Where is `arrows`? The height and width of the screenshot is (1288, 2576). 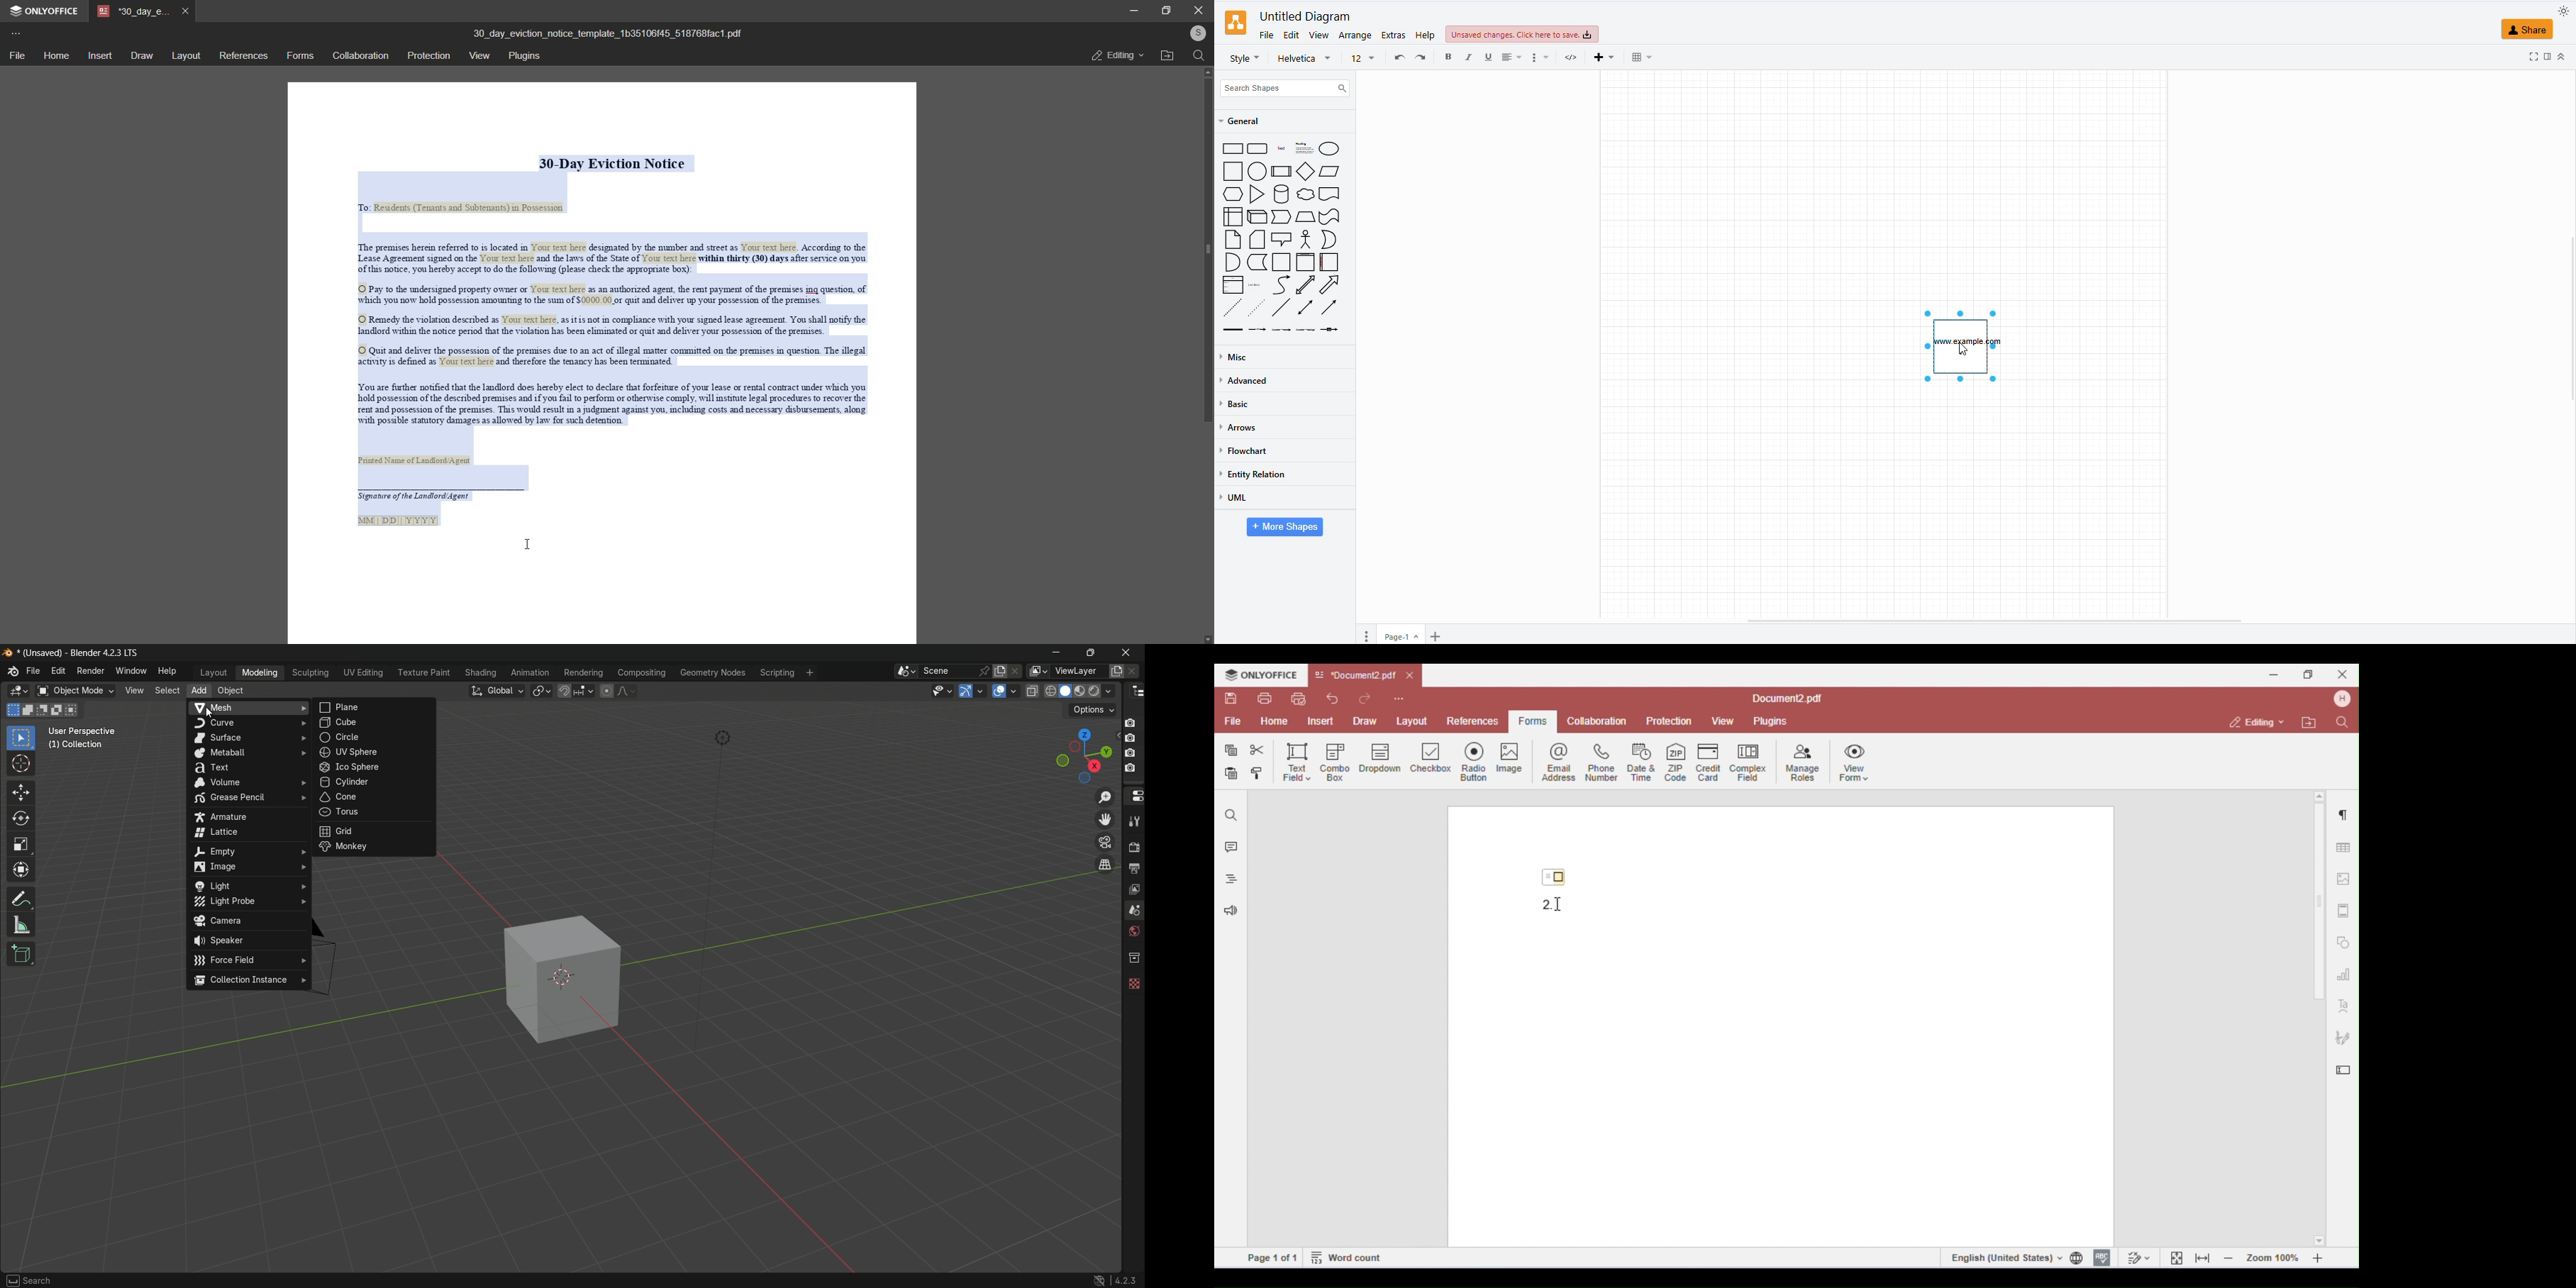
arrows is located at coordinates (1240, 428).